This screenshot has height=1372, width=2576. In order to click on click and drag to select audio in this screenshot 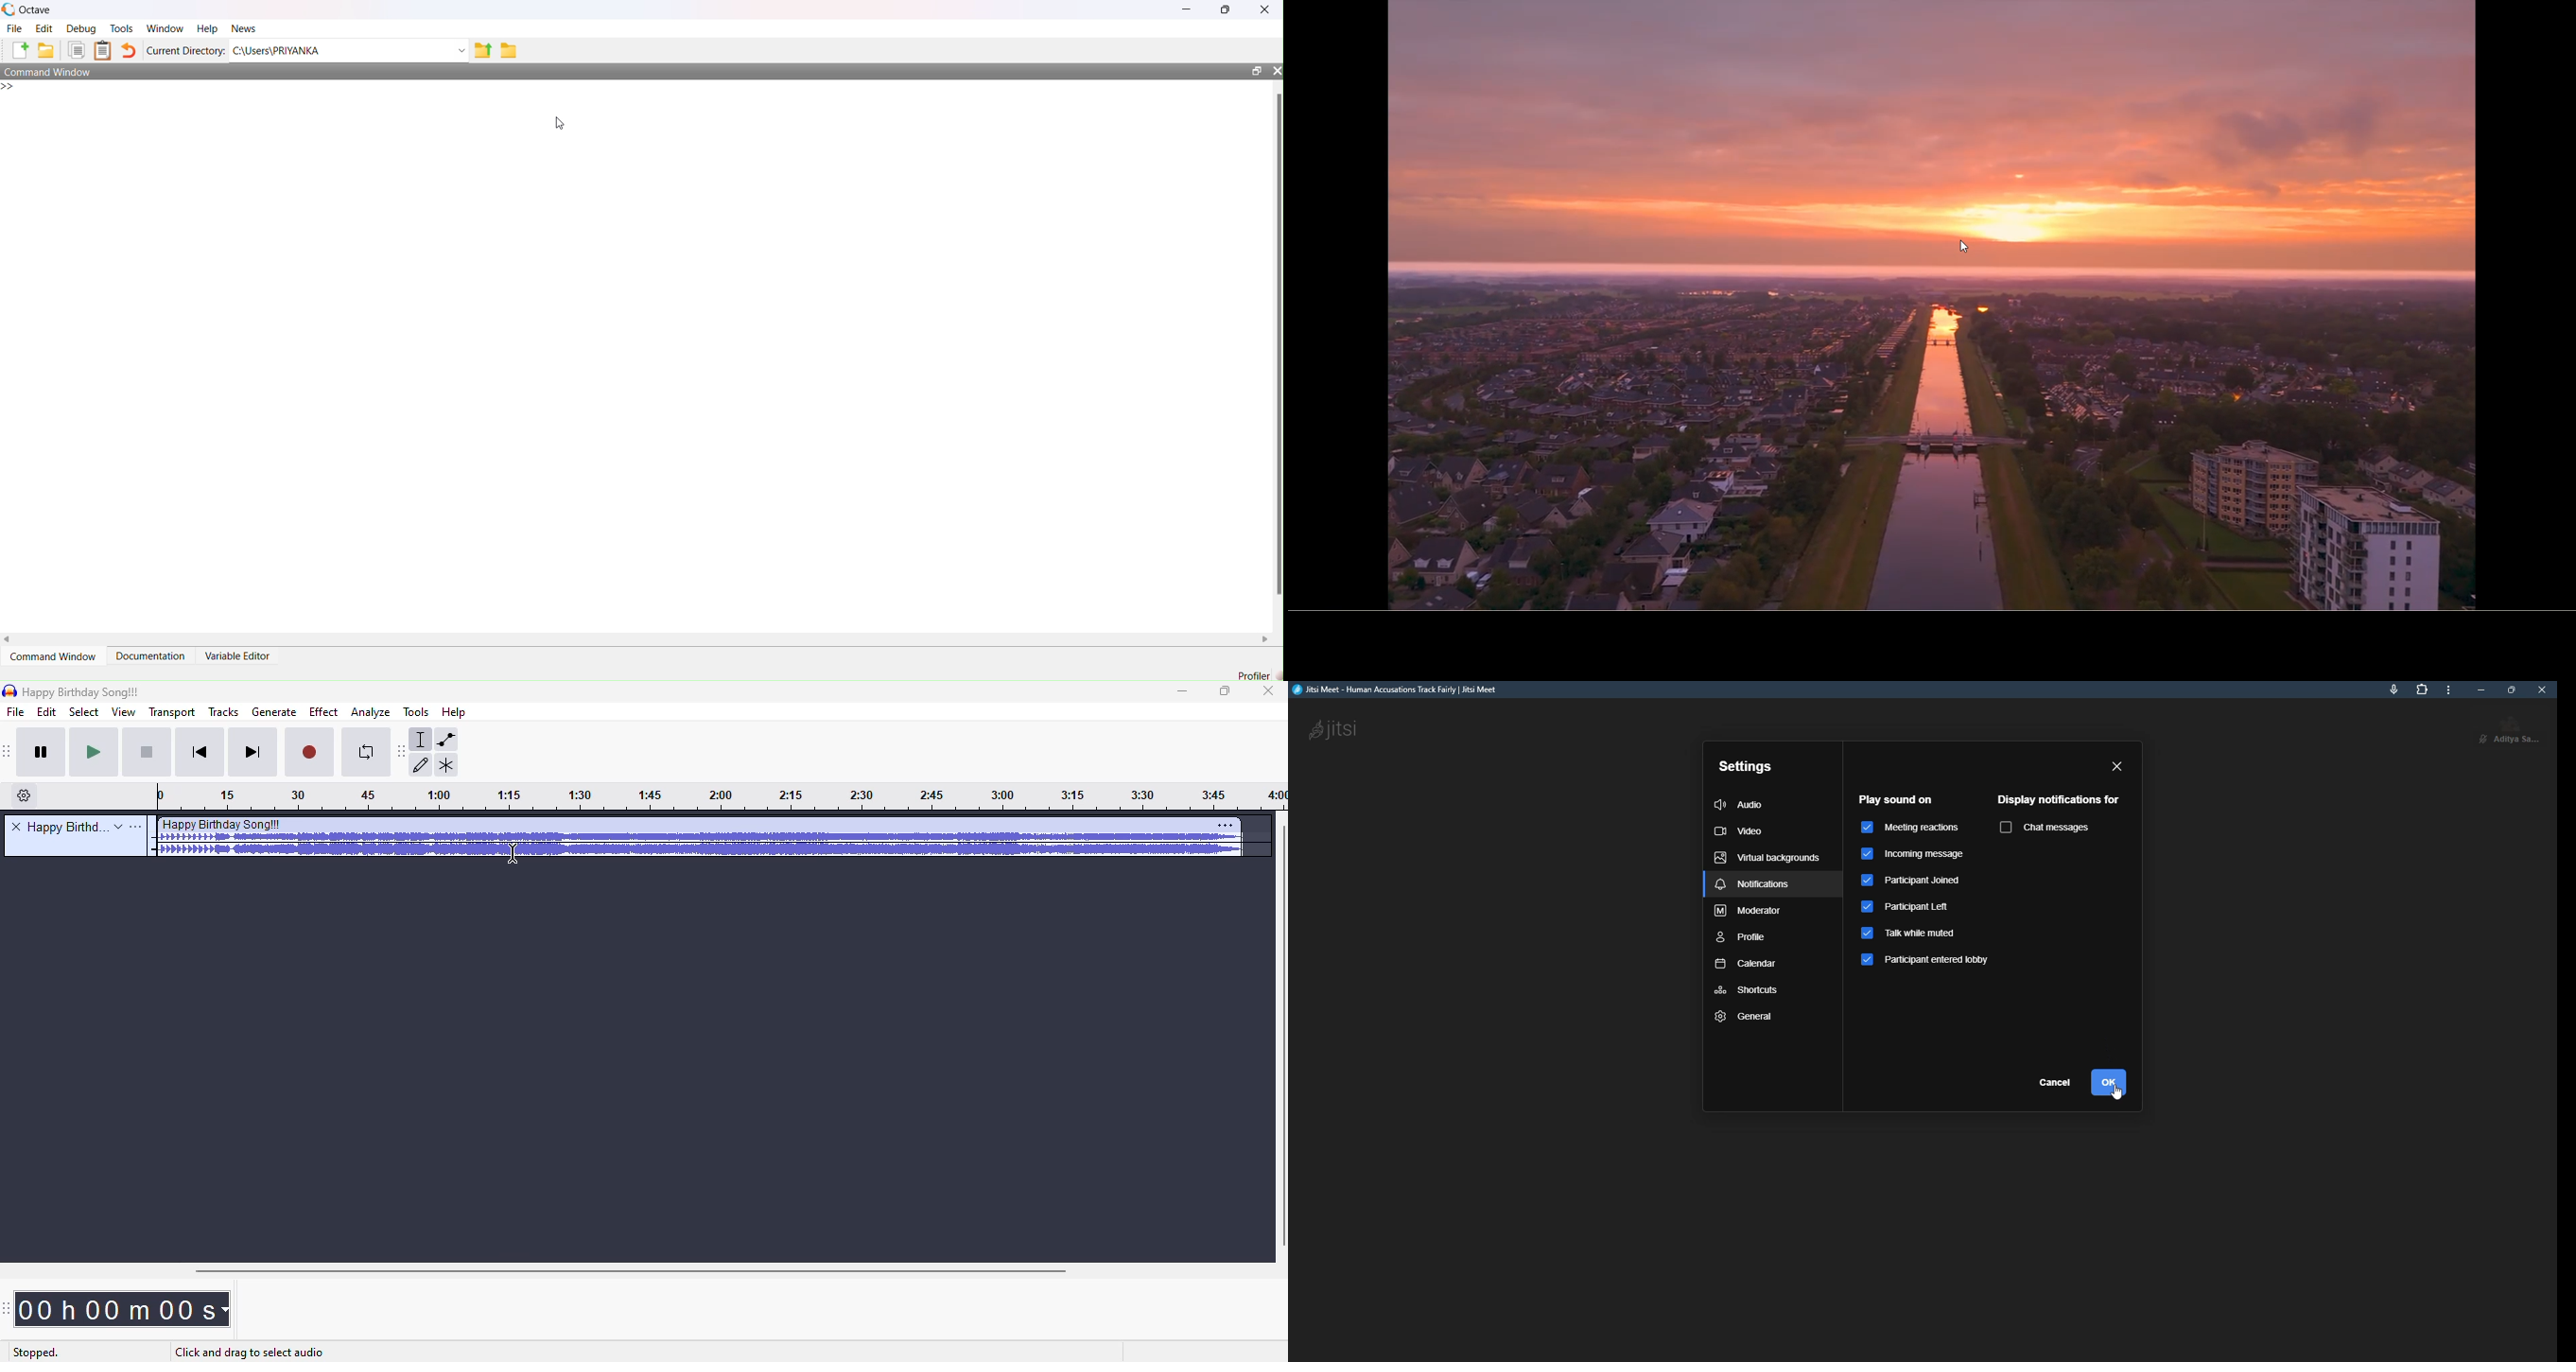, I will do `click(249, 1353)`.